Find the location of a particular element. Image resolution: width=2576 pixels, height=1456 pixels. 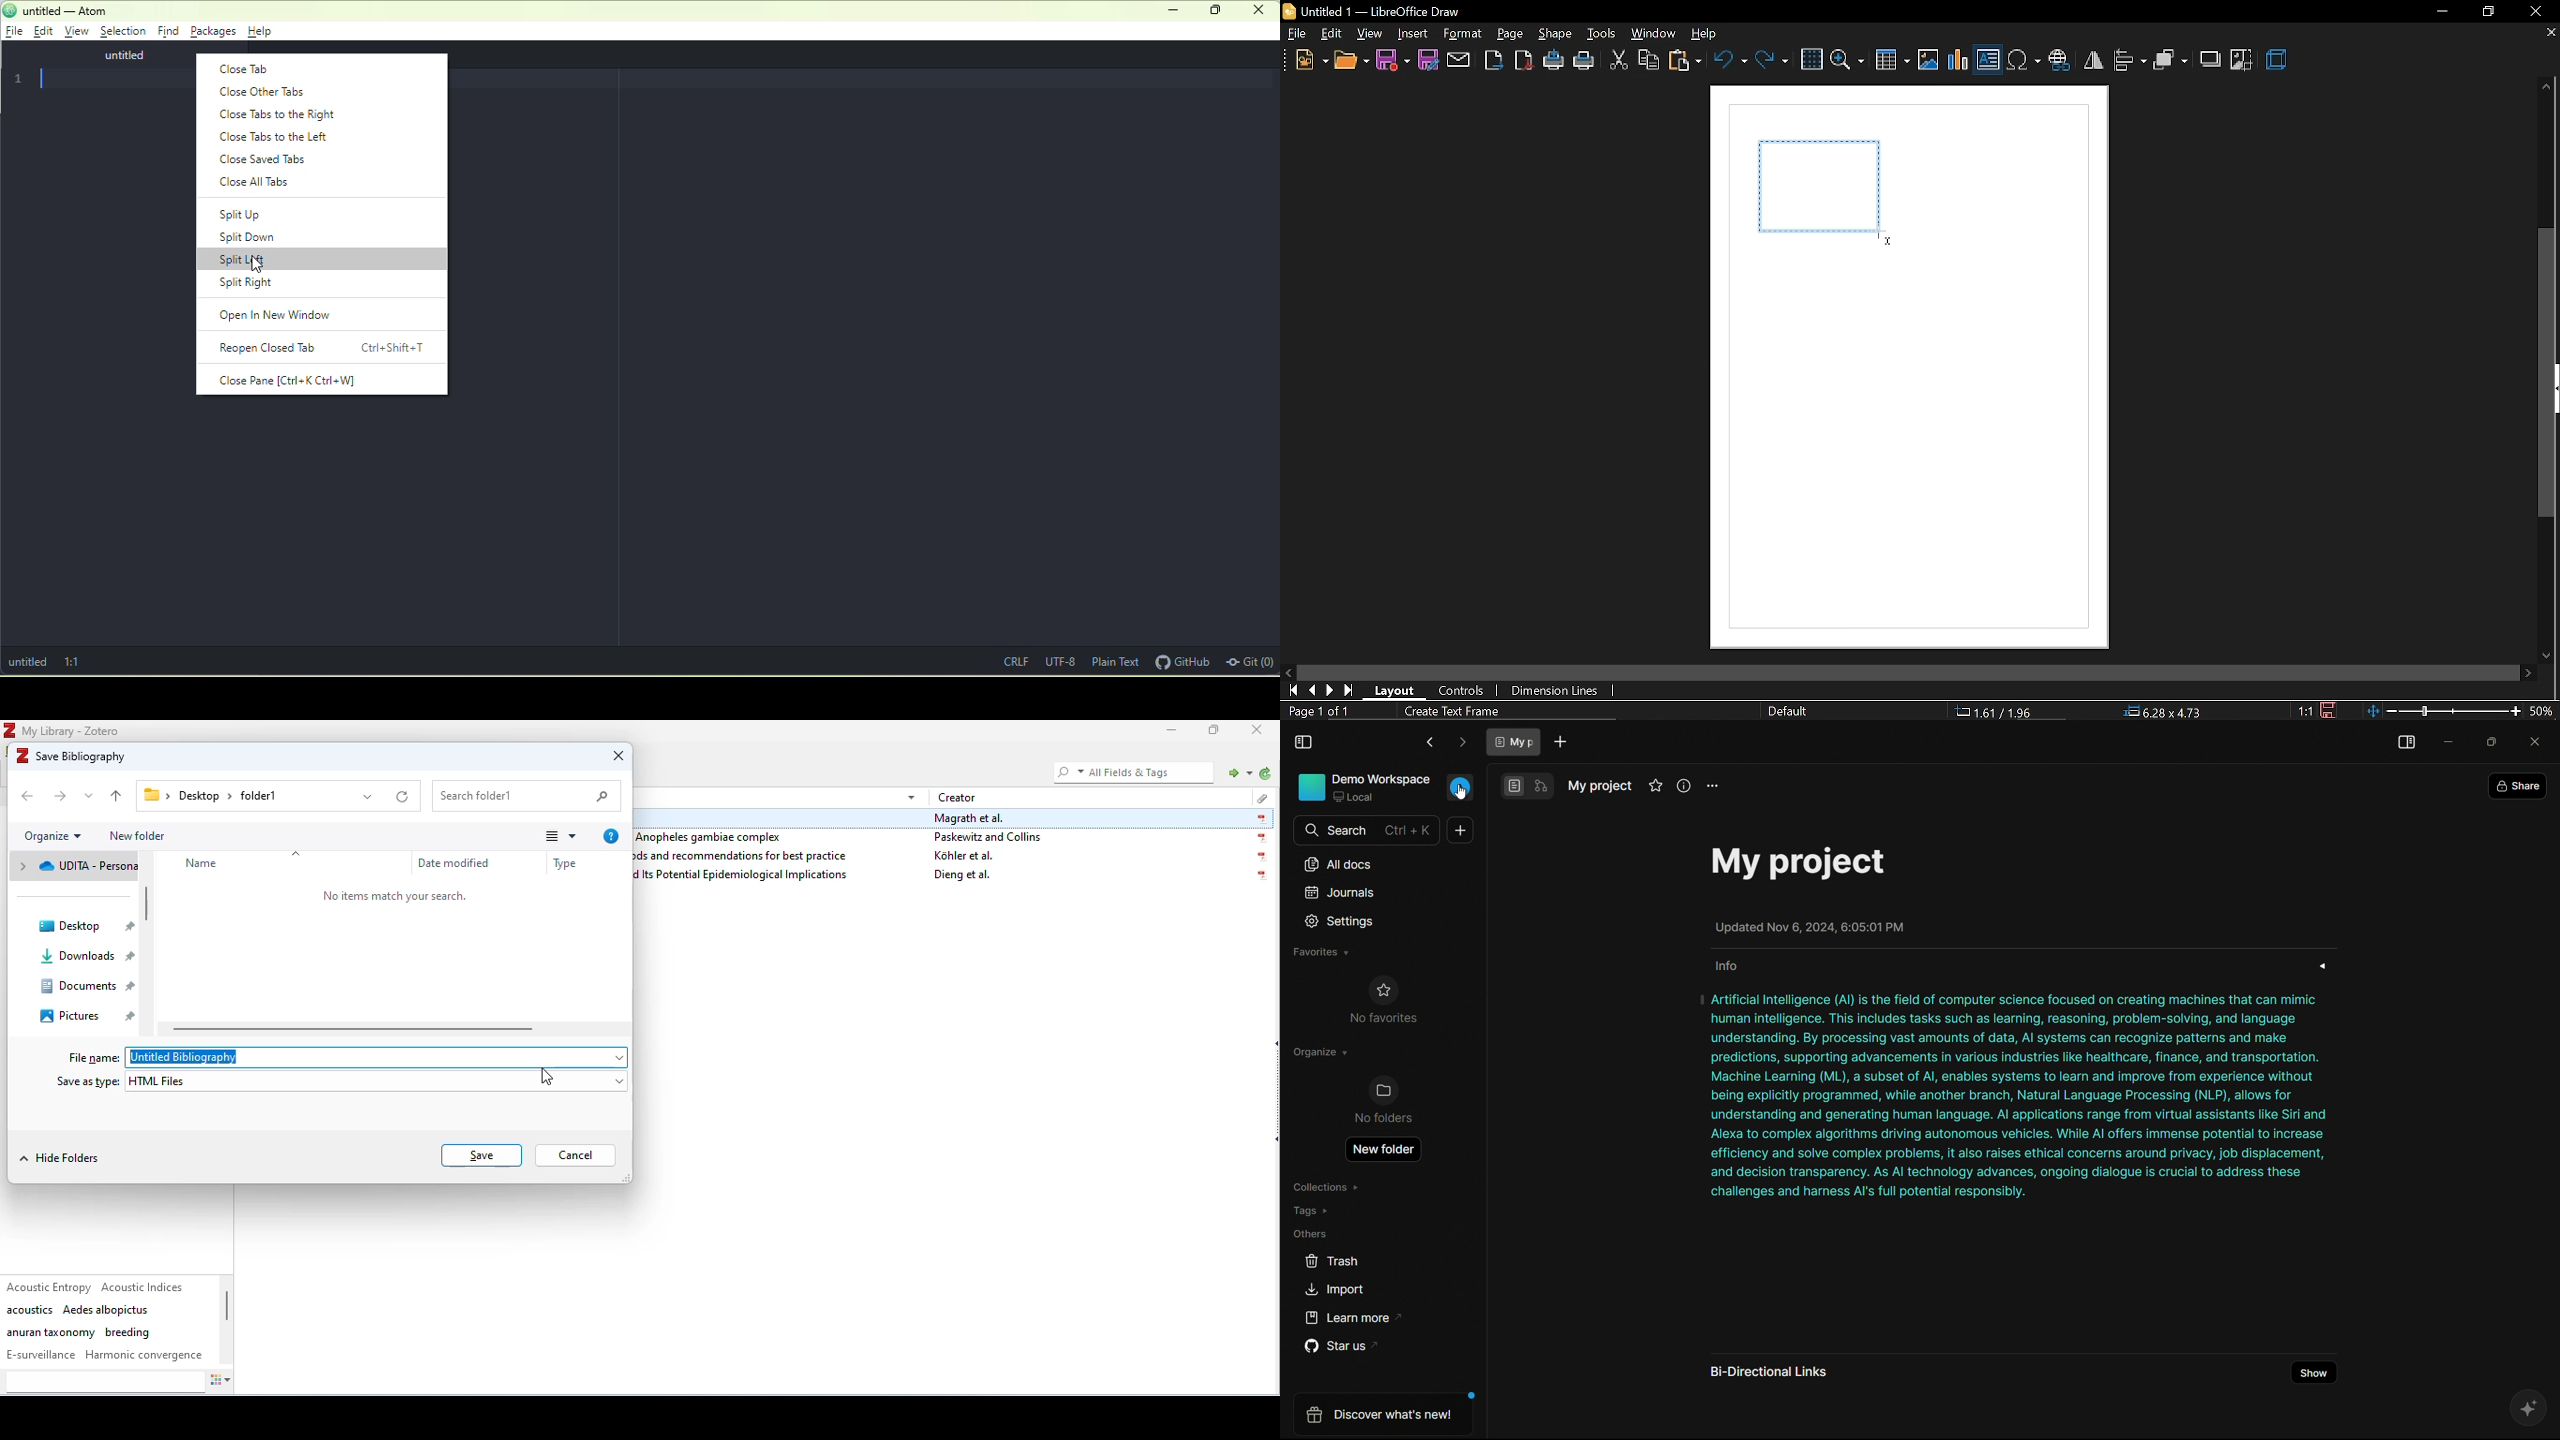

current zoom is located at coordinates (2546, 711).